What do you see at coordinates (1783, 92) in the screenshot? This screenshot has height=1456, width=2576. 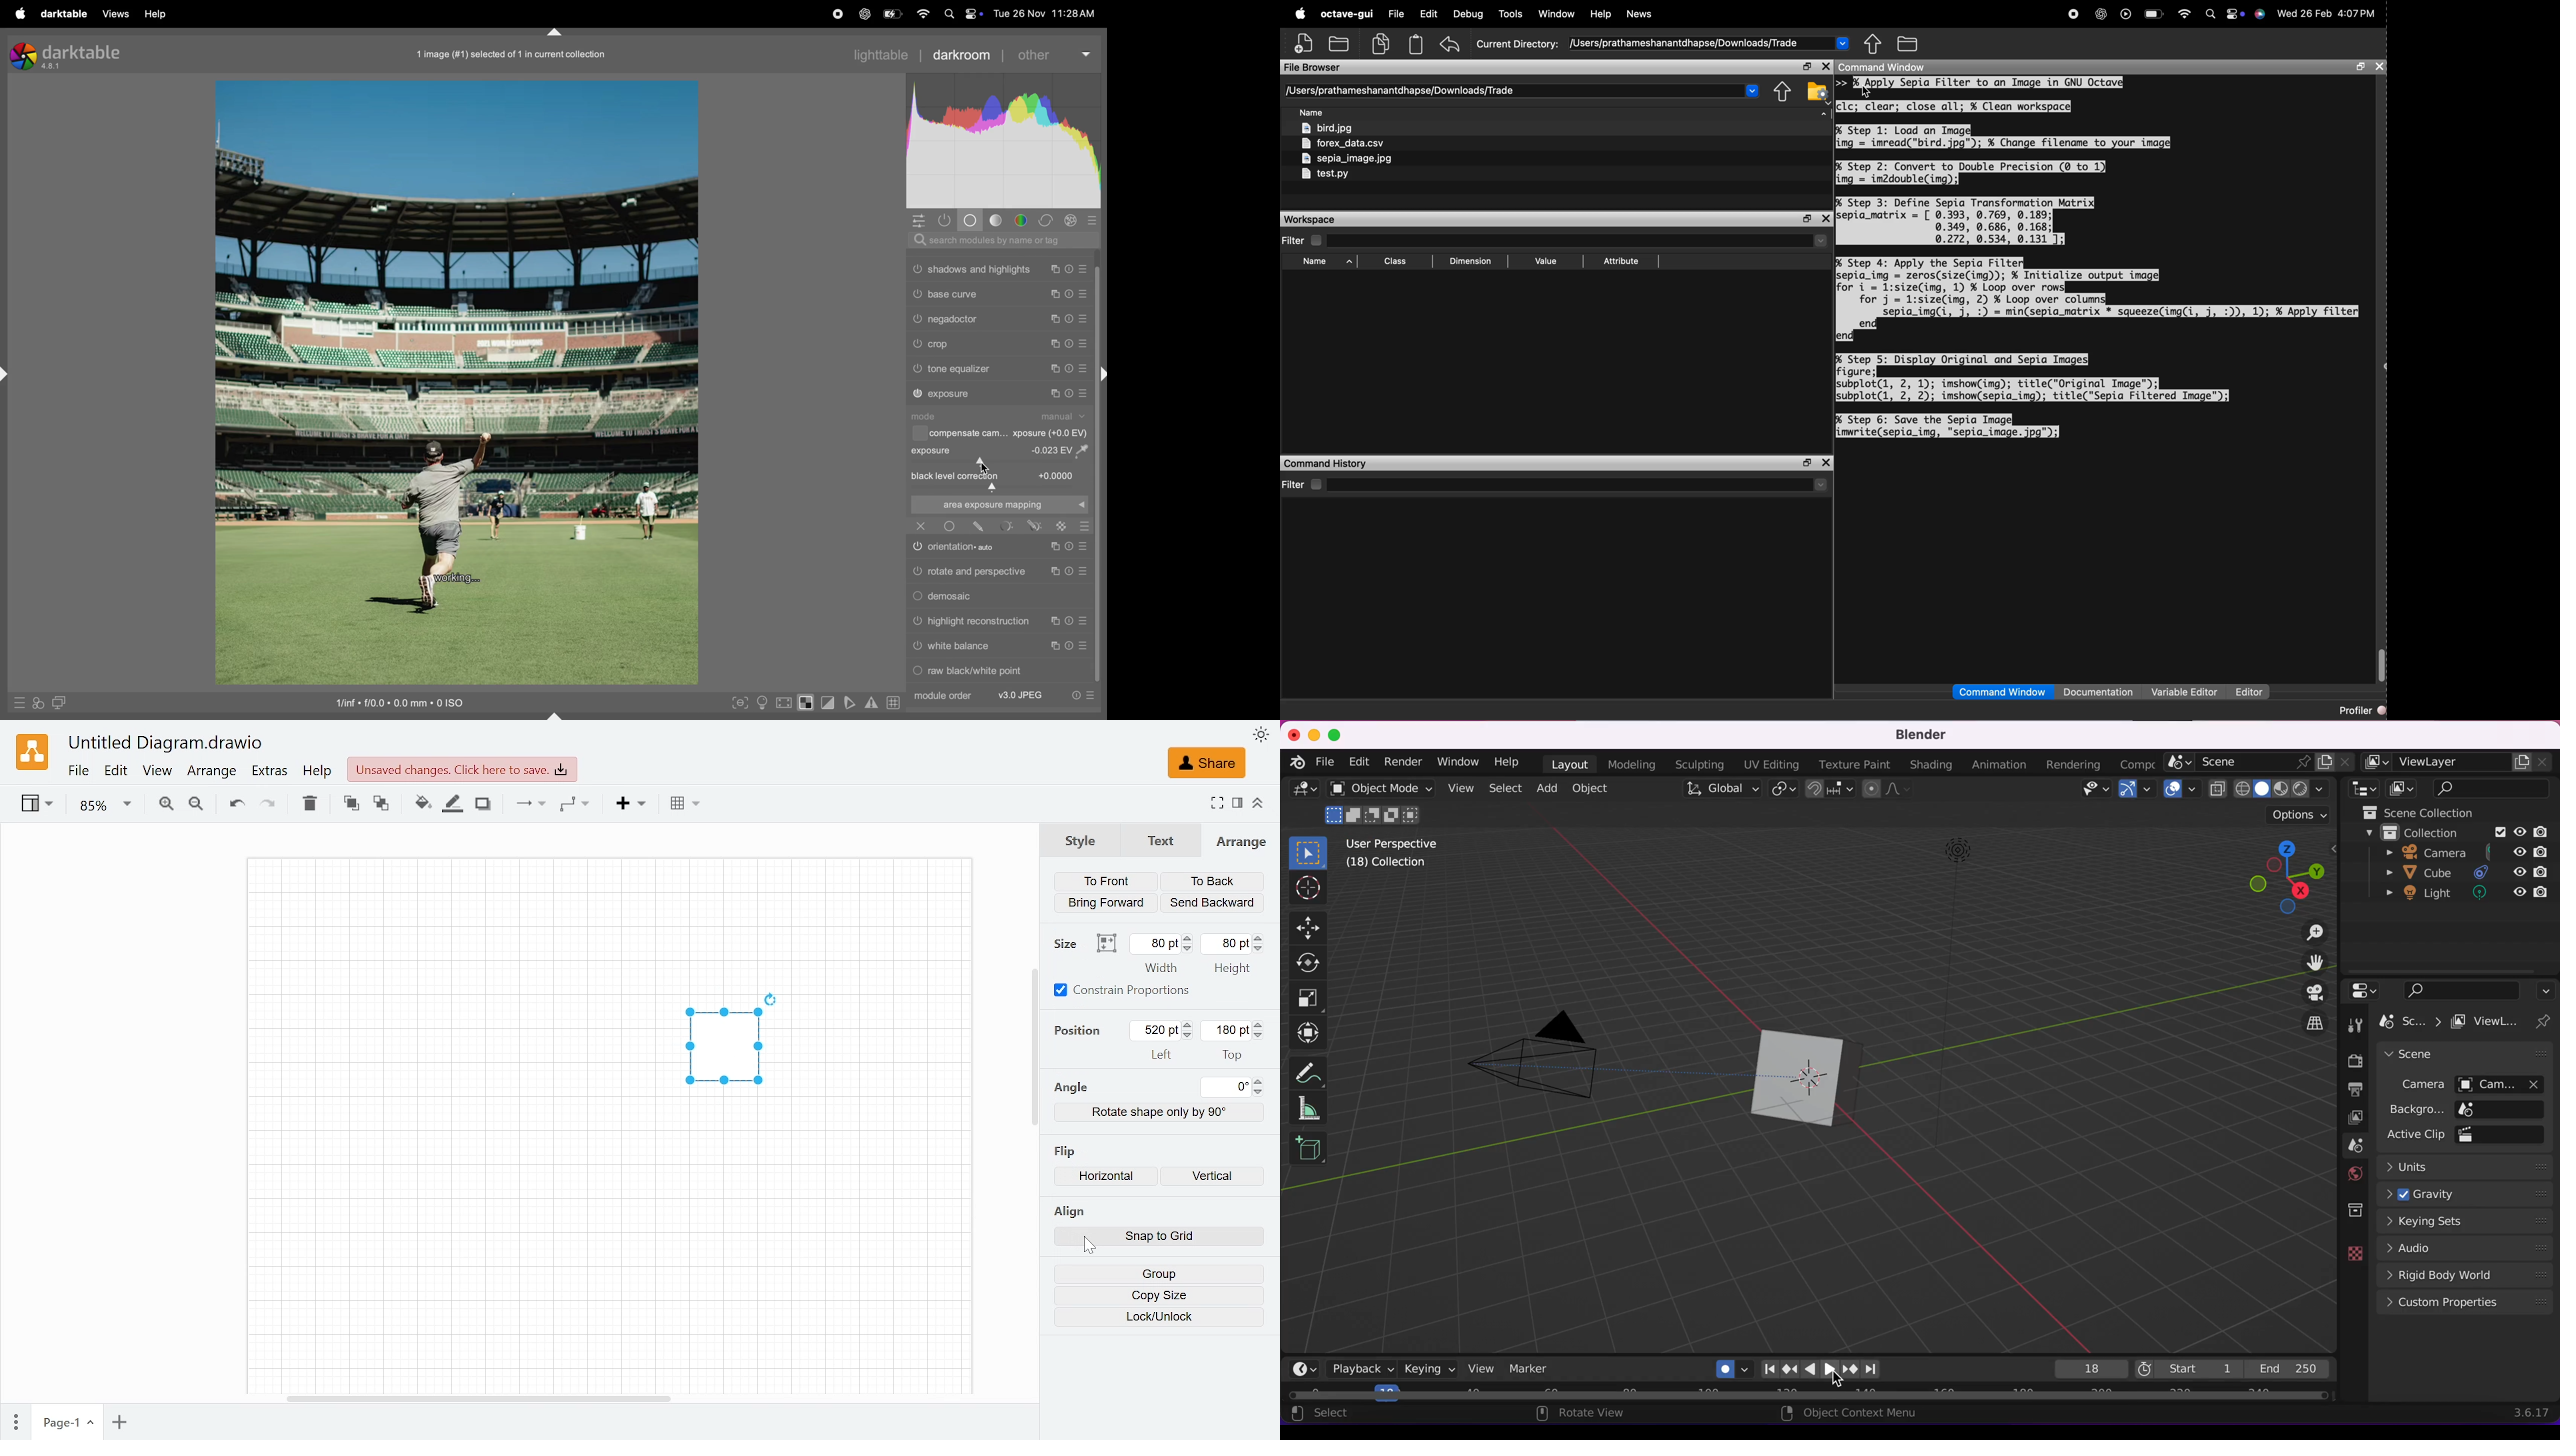 I see `share` at bounding box center [1783, 92].